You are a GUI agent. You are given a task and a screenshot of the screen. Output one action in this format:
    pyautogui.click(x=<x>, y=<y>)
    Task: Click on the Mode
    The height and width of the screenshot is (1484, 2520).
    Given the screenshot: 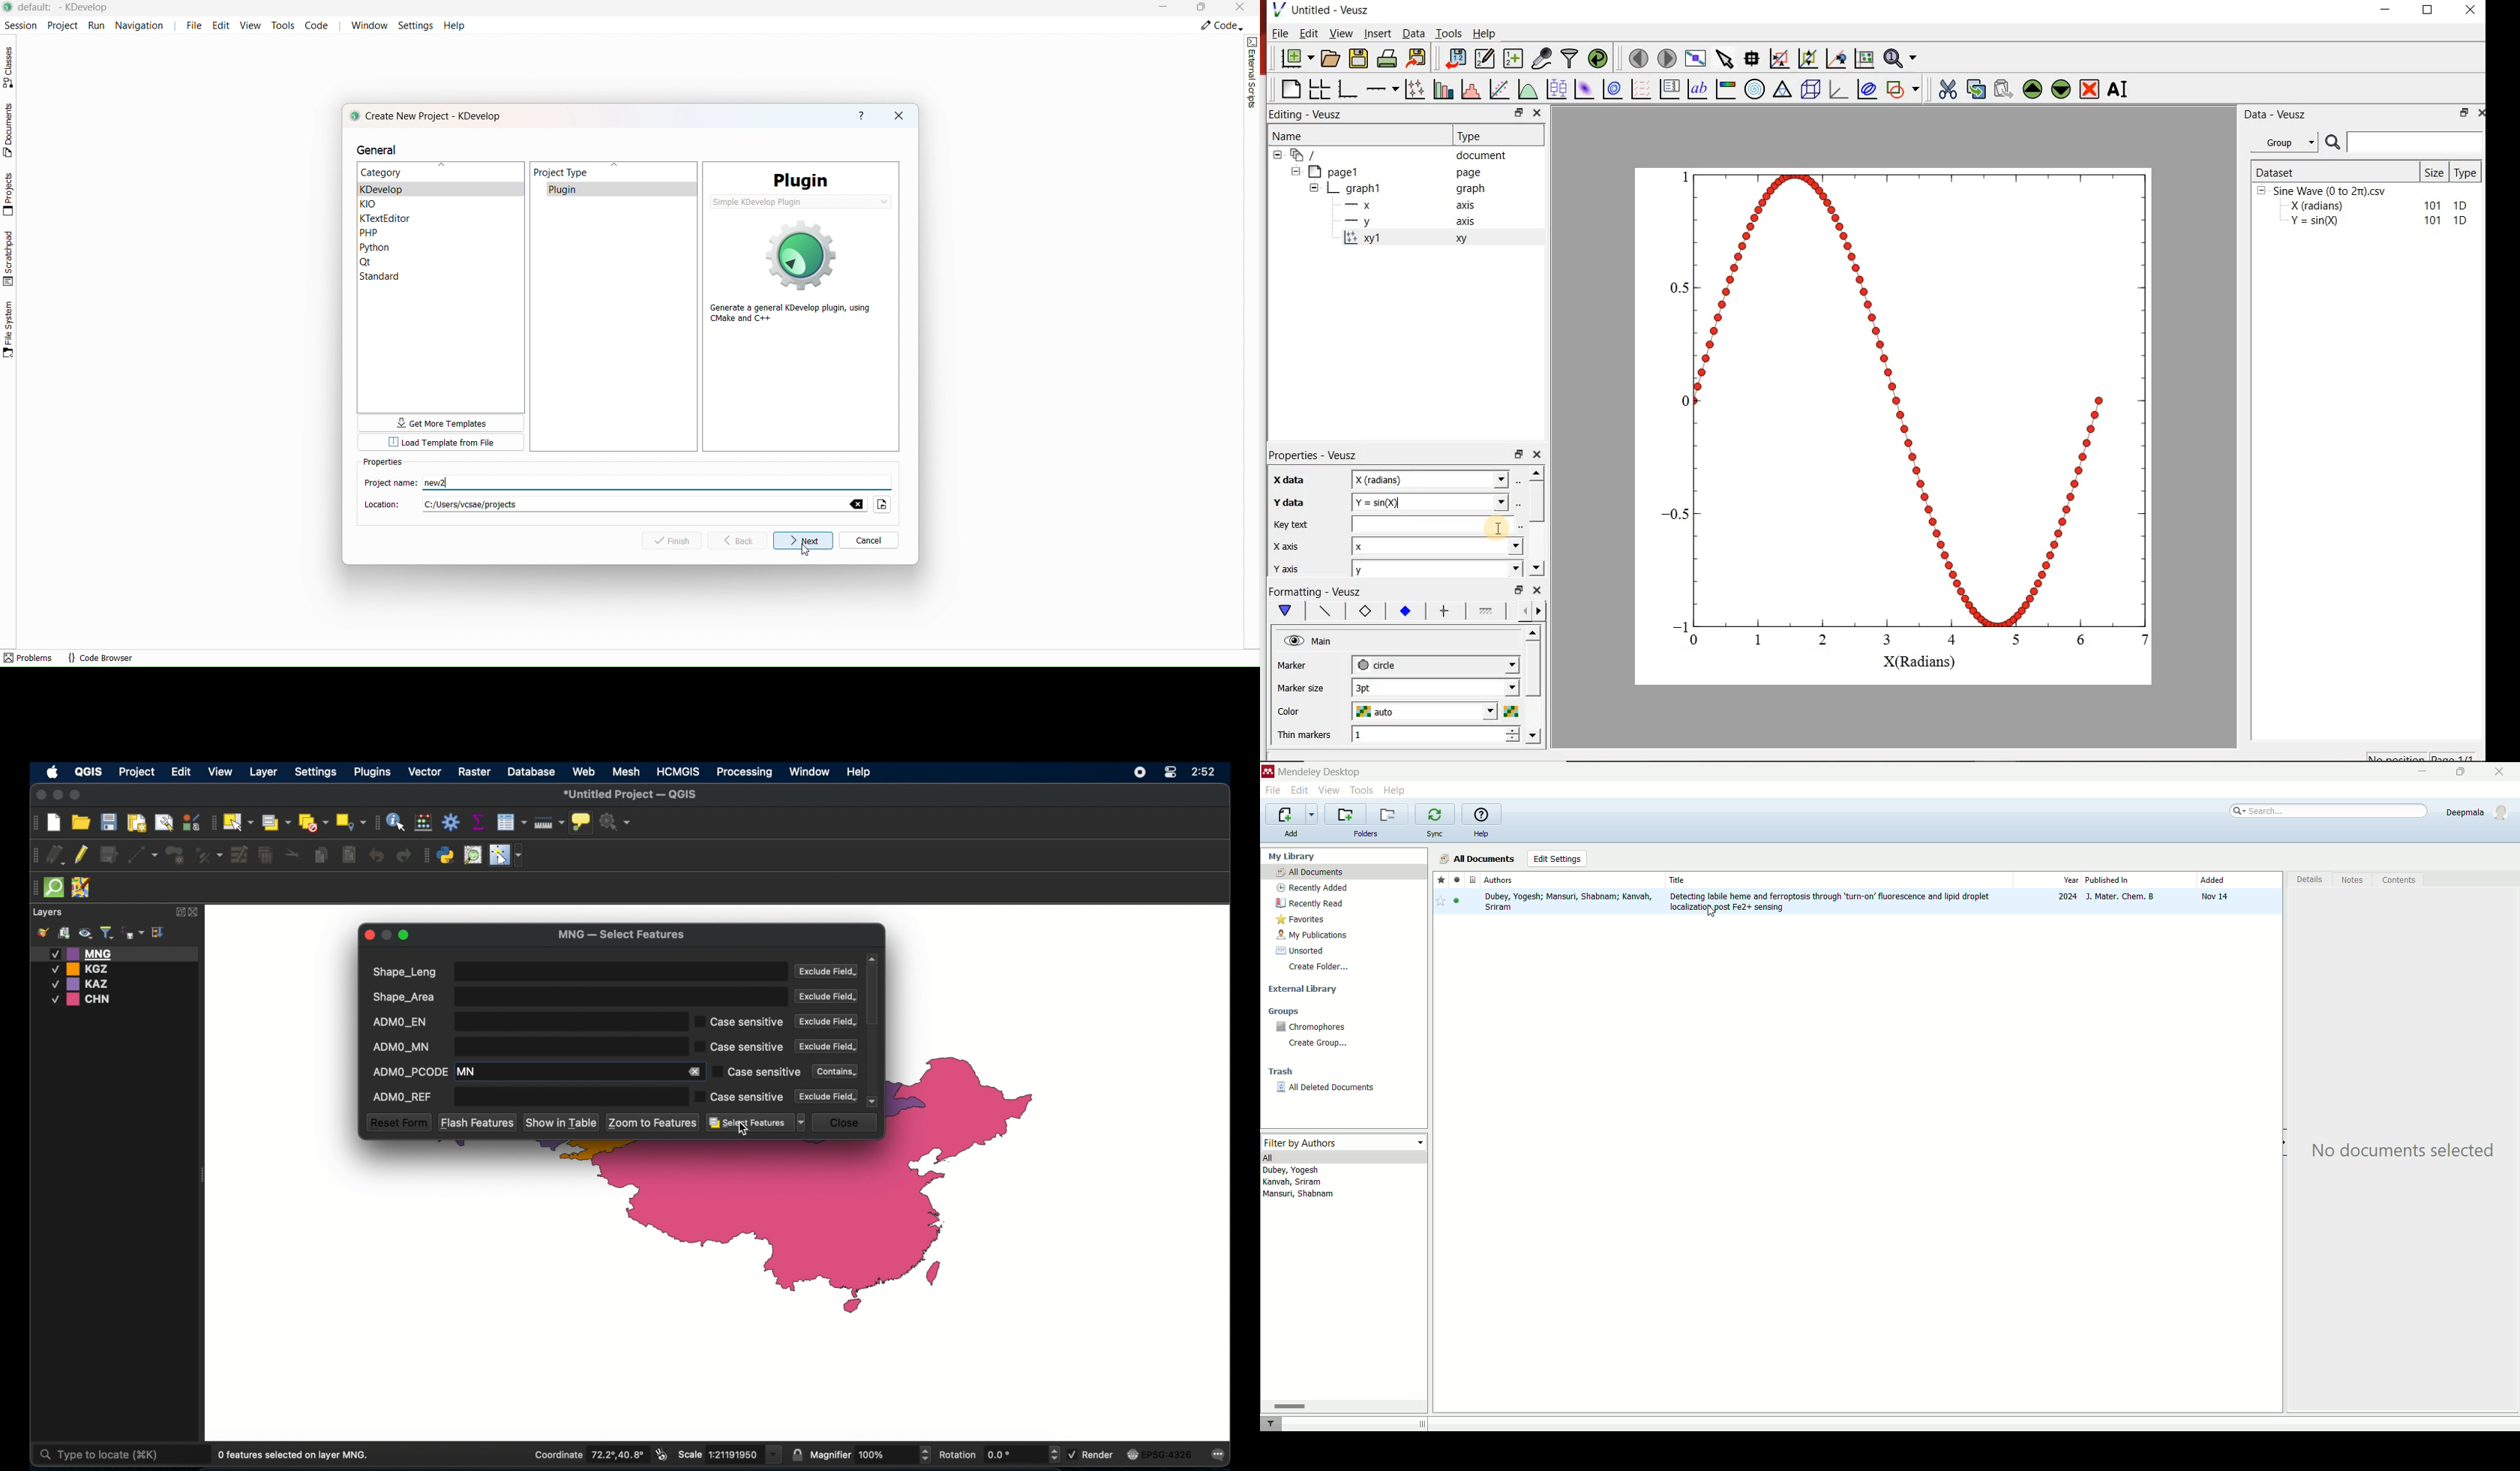 What is the action you would take?
    pyautogui.click(x=1286, y=566)
    